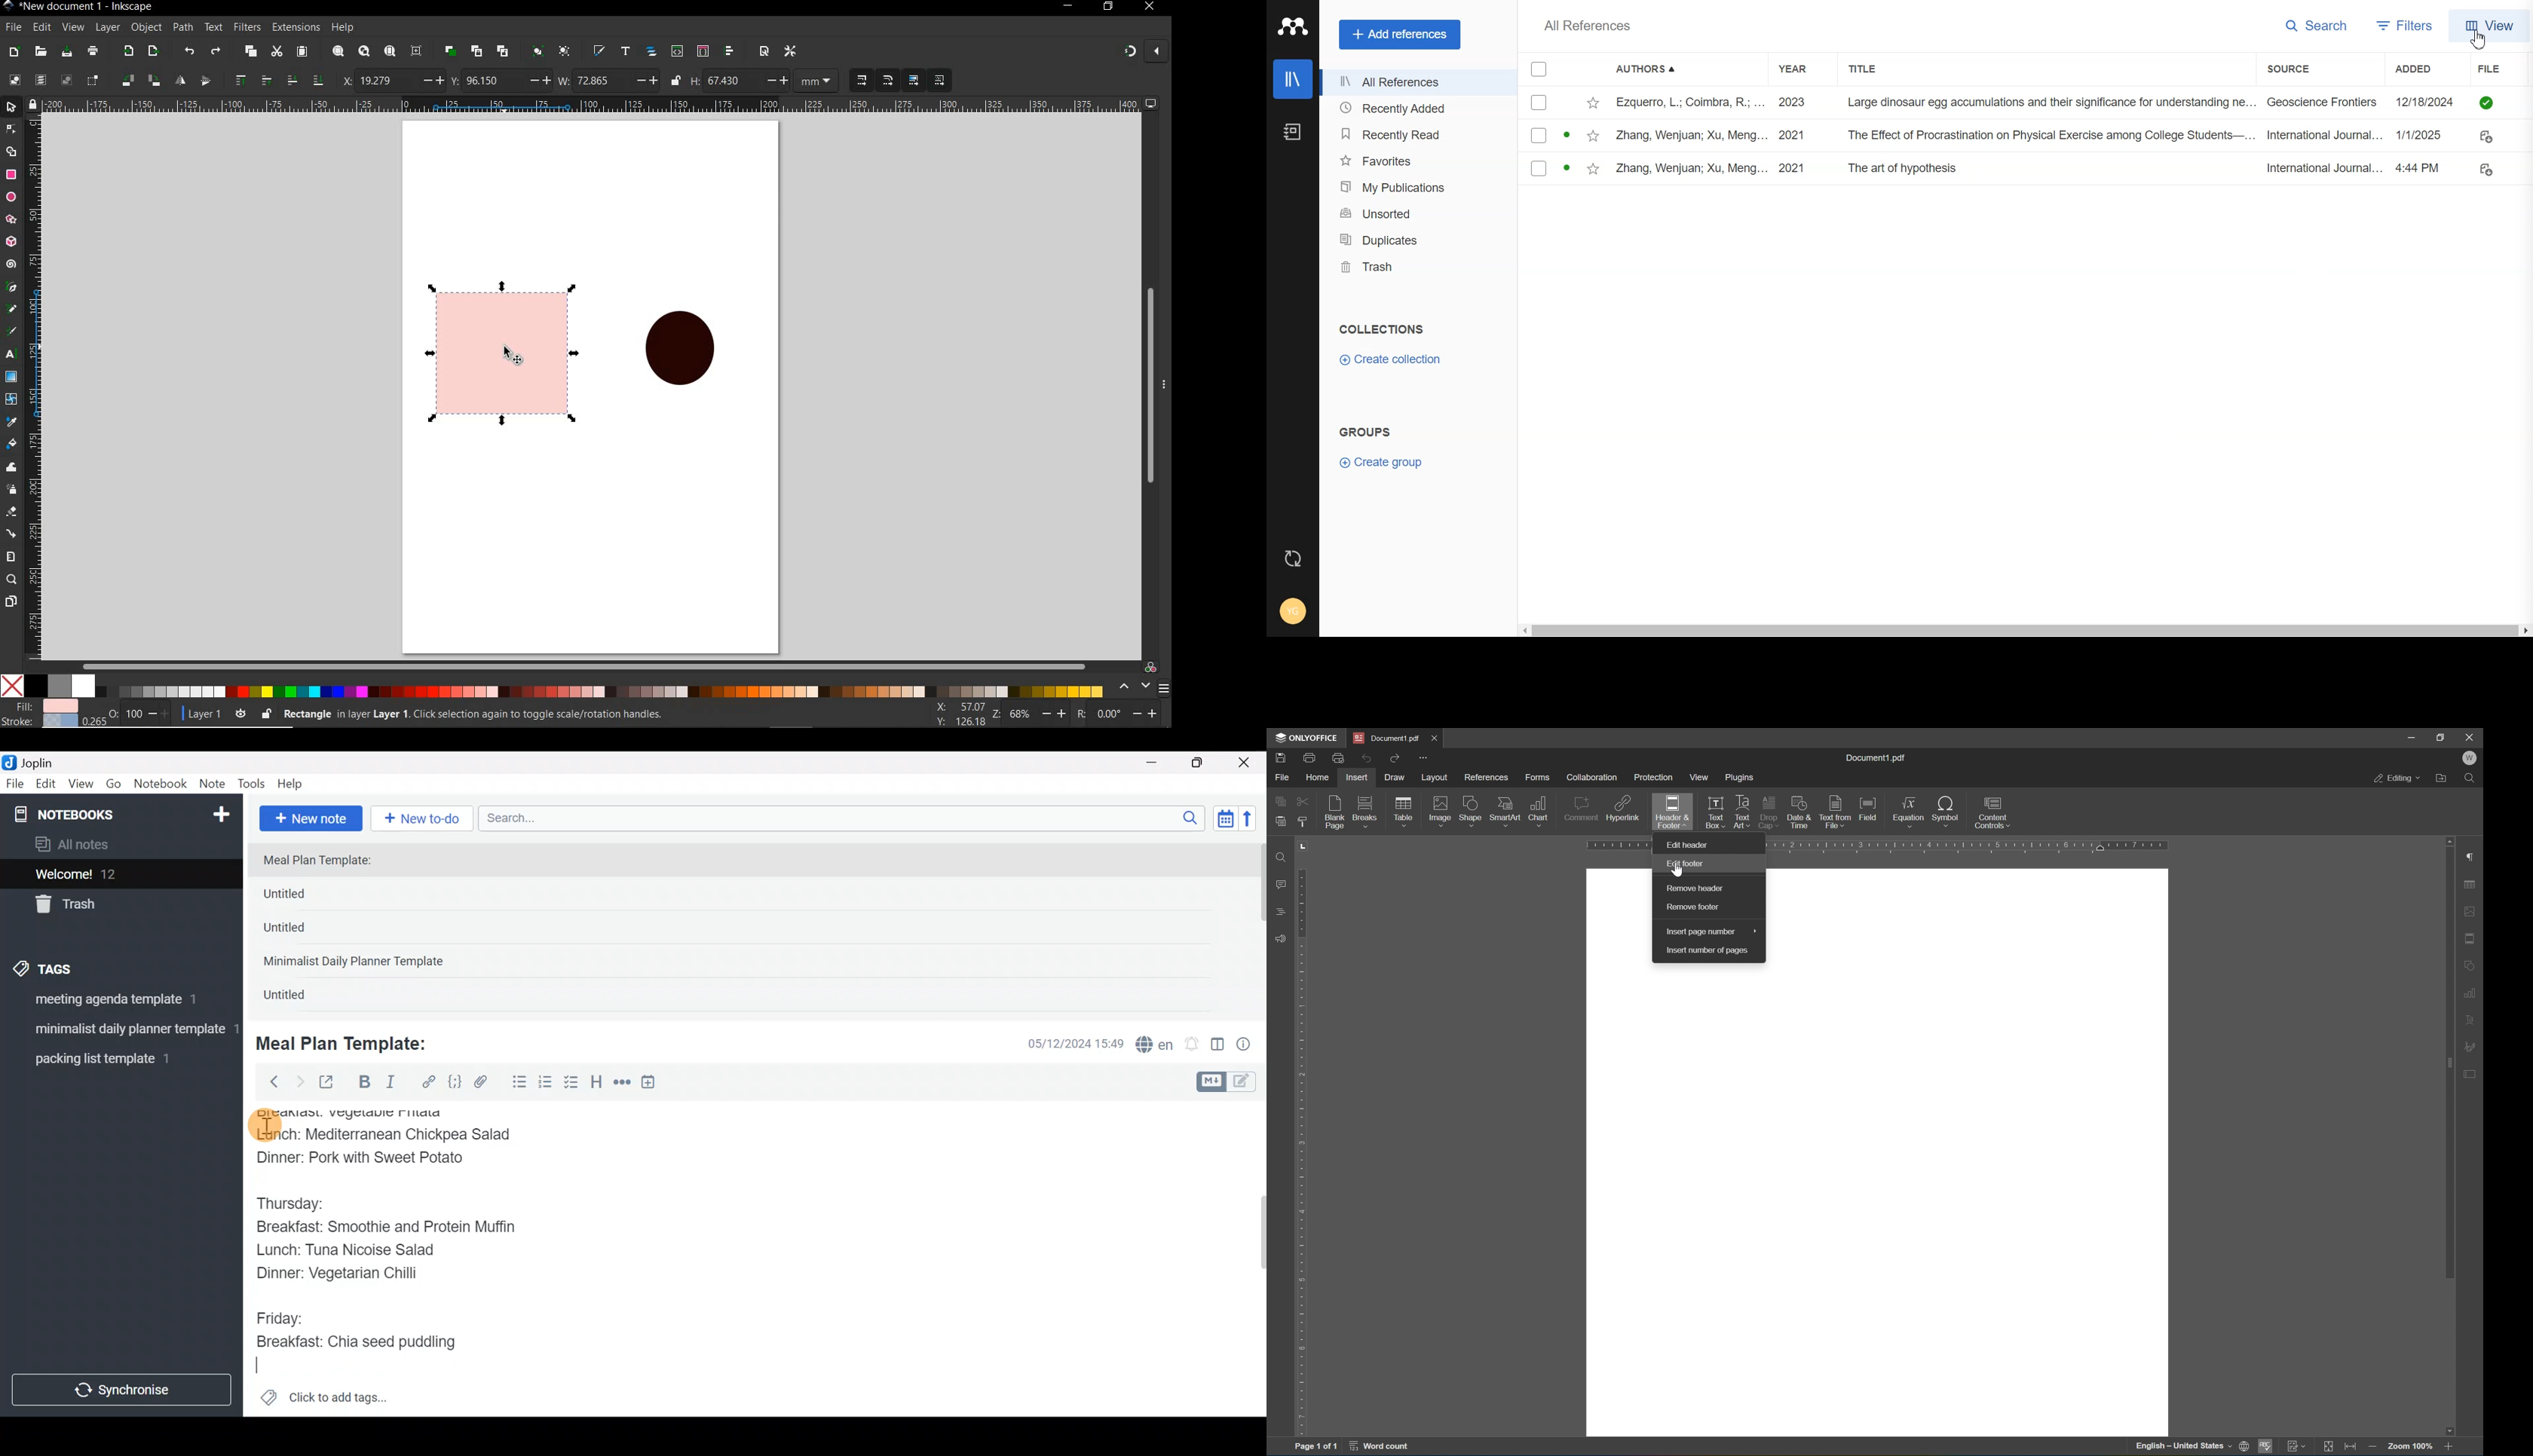 Image resolution: width=2548 pixels, height=1456 pixels. What do you see at coordinates (46, 786) in the screenshot?
I see `Edit` at bounding box center [46, 786].